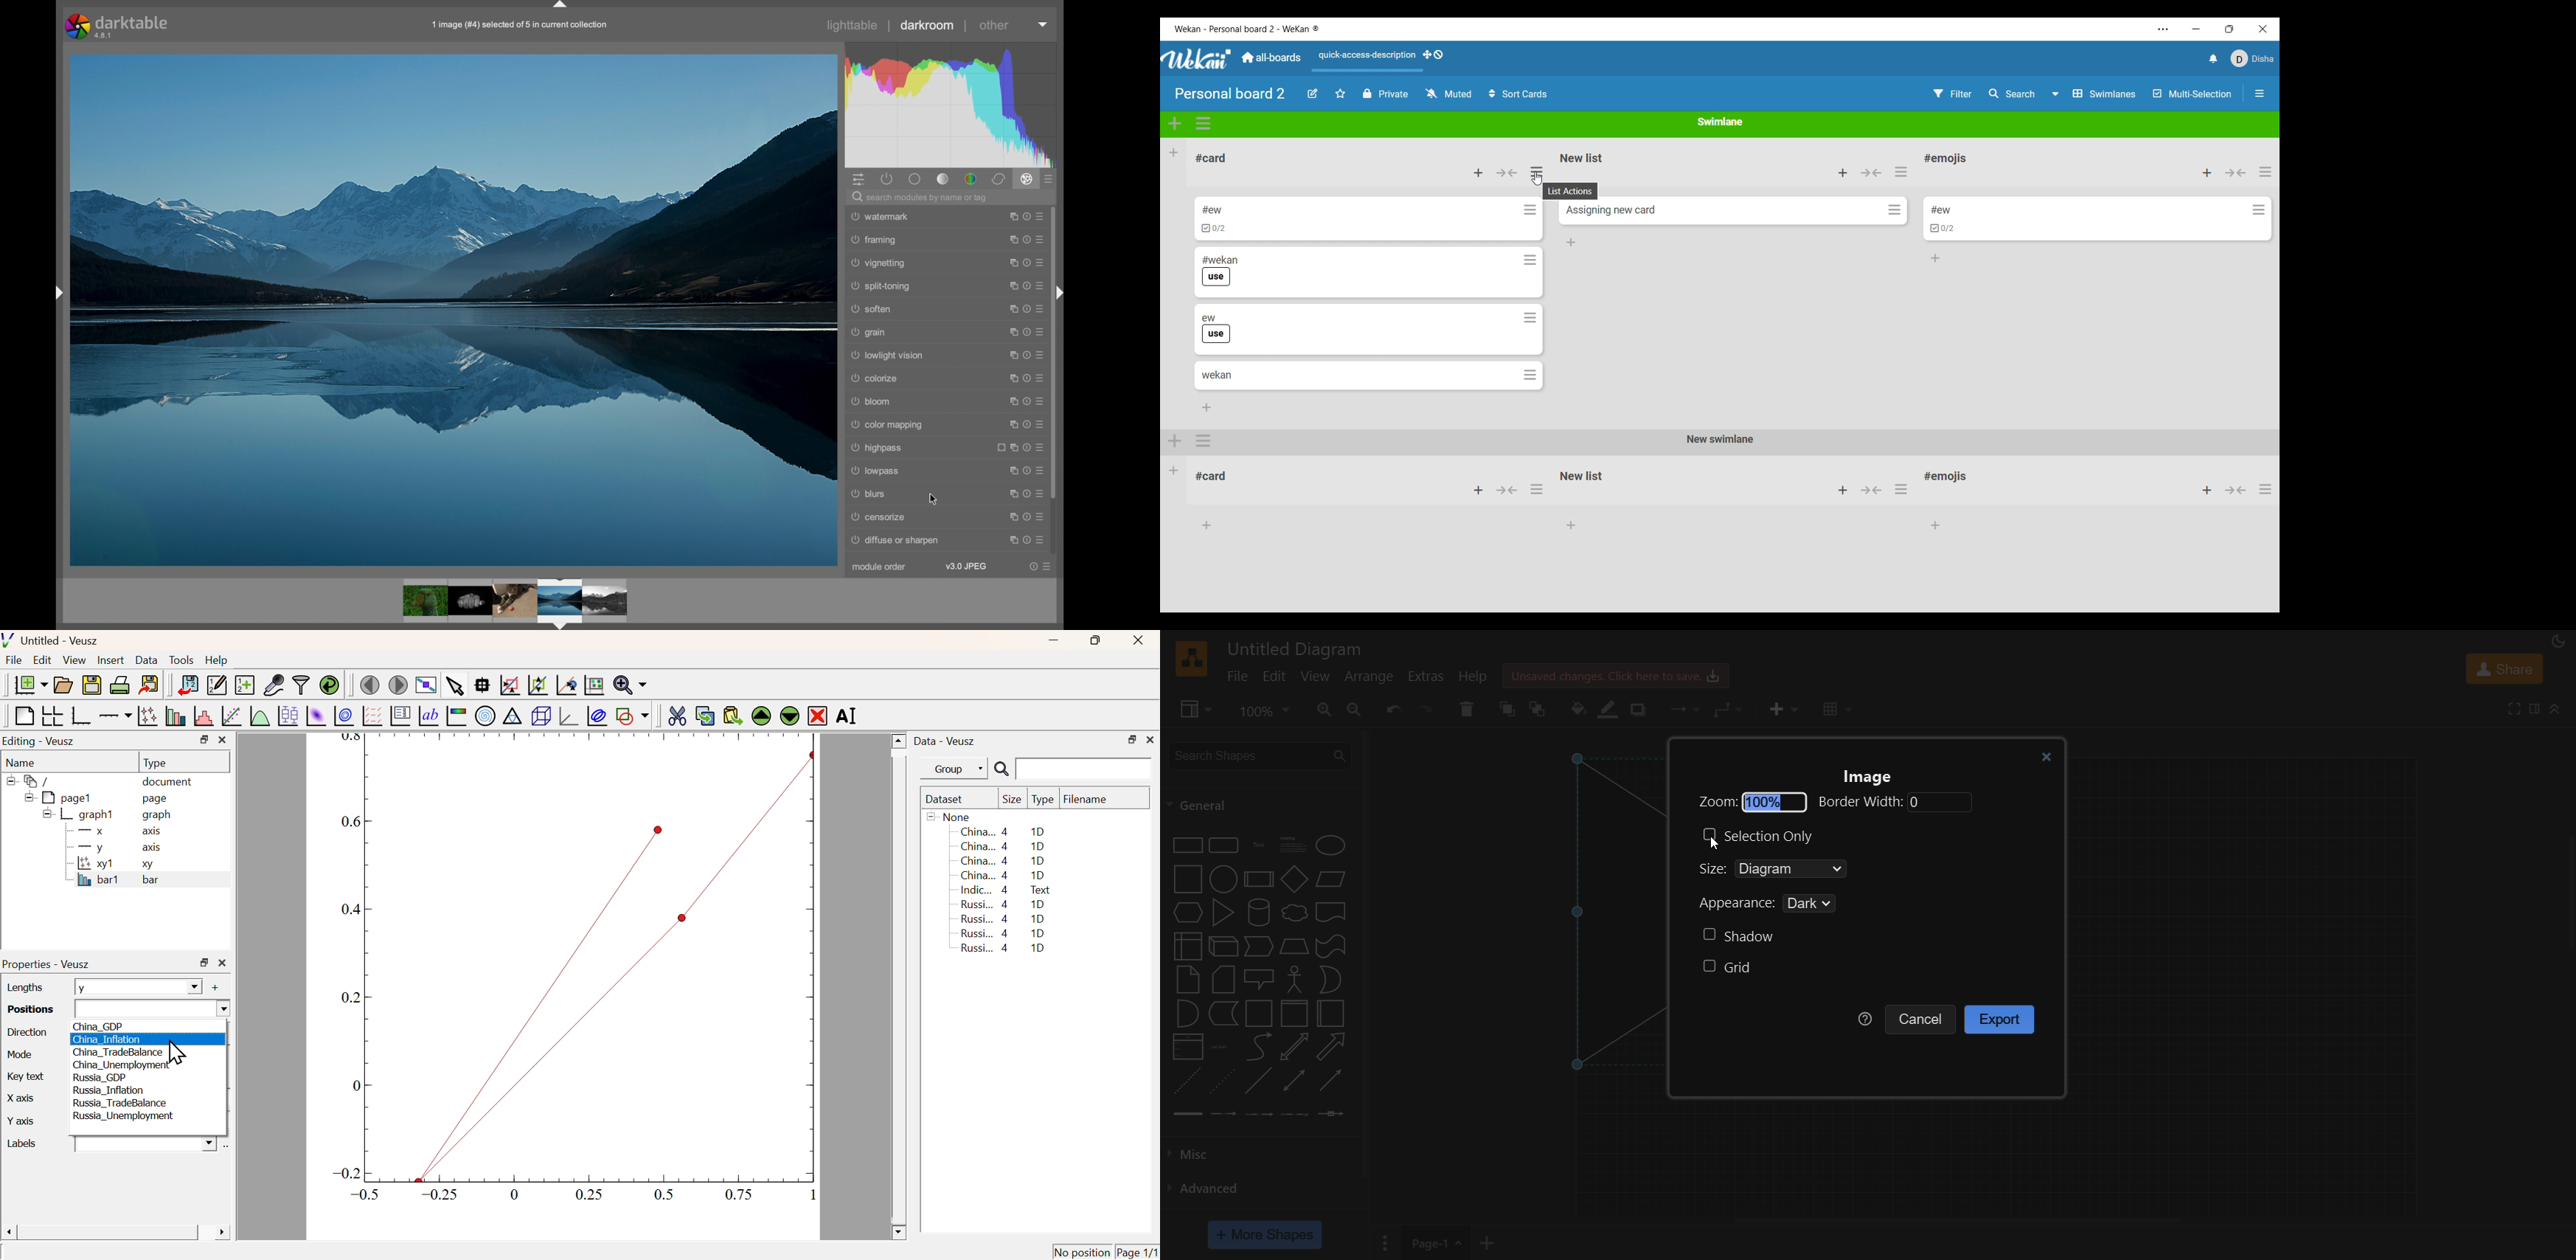  Describe the element at coordinates (1011, 355) in the screenshot. I see `maximize` at that location.